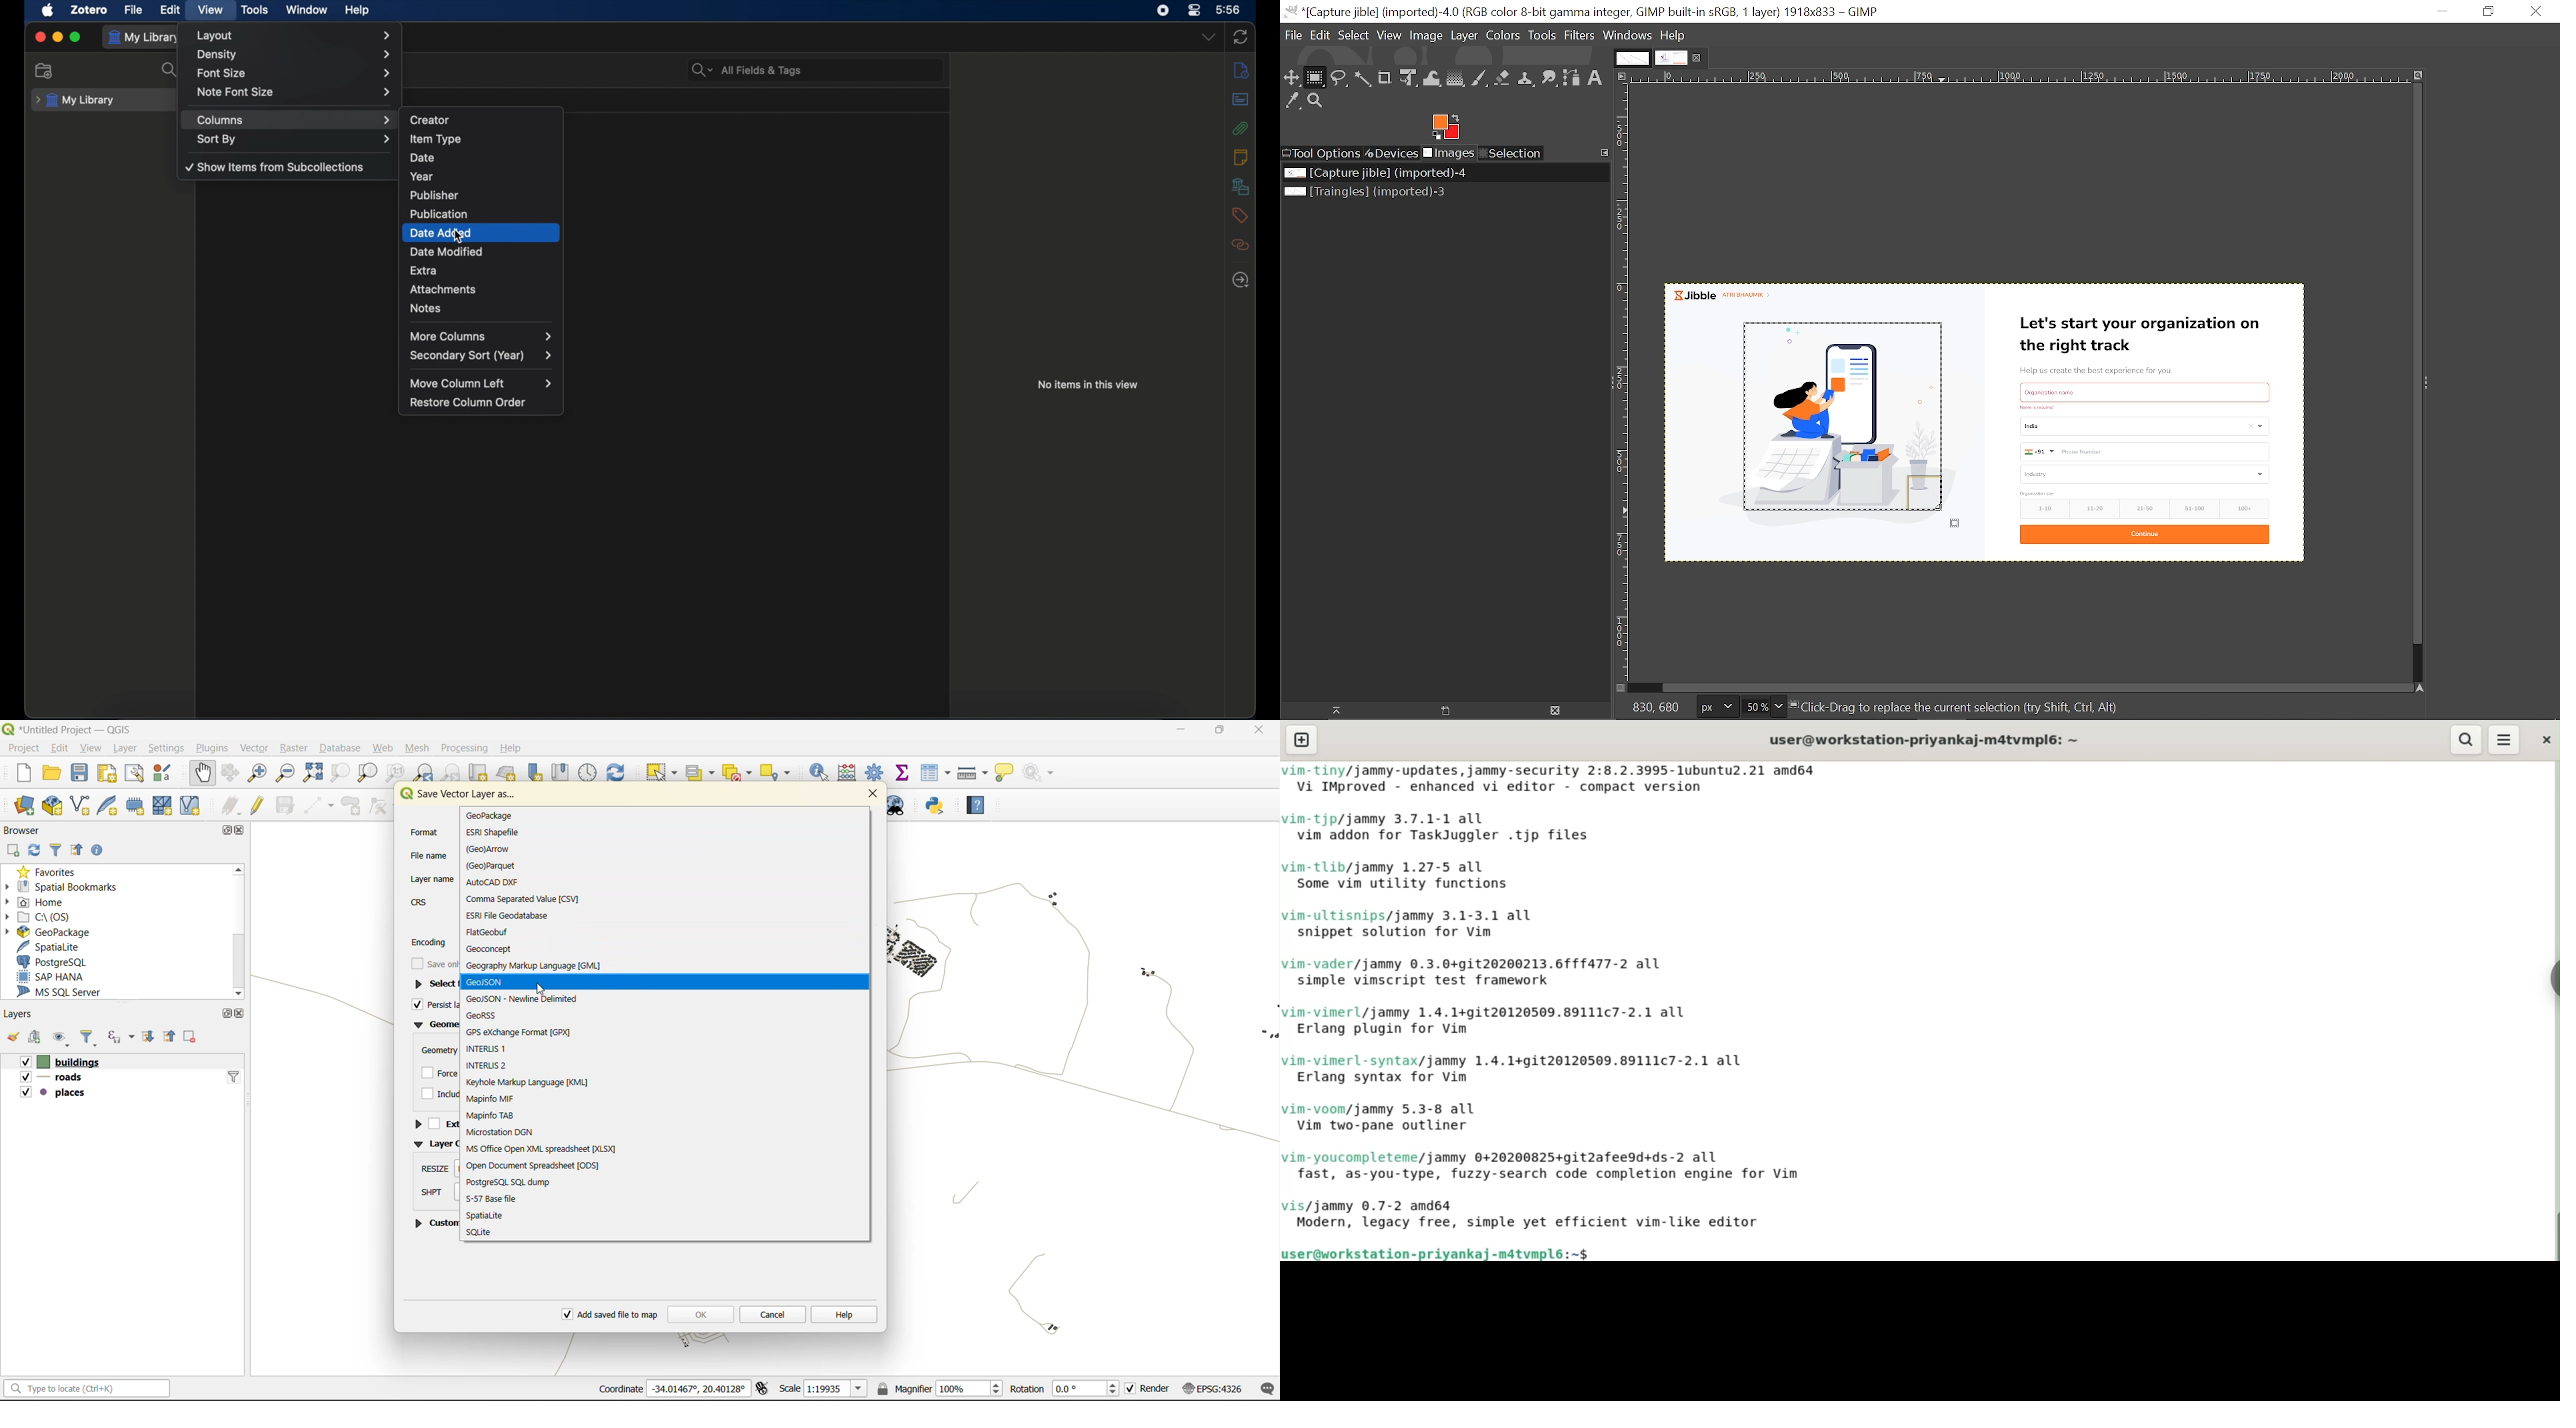 The width and height of the screenshot is (2576, 1428). What do you see at coordinates (231, 829) in the screenshot?
I see `maximize` at bounding box center [231, 829].